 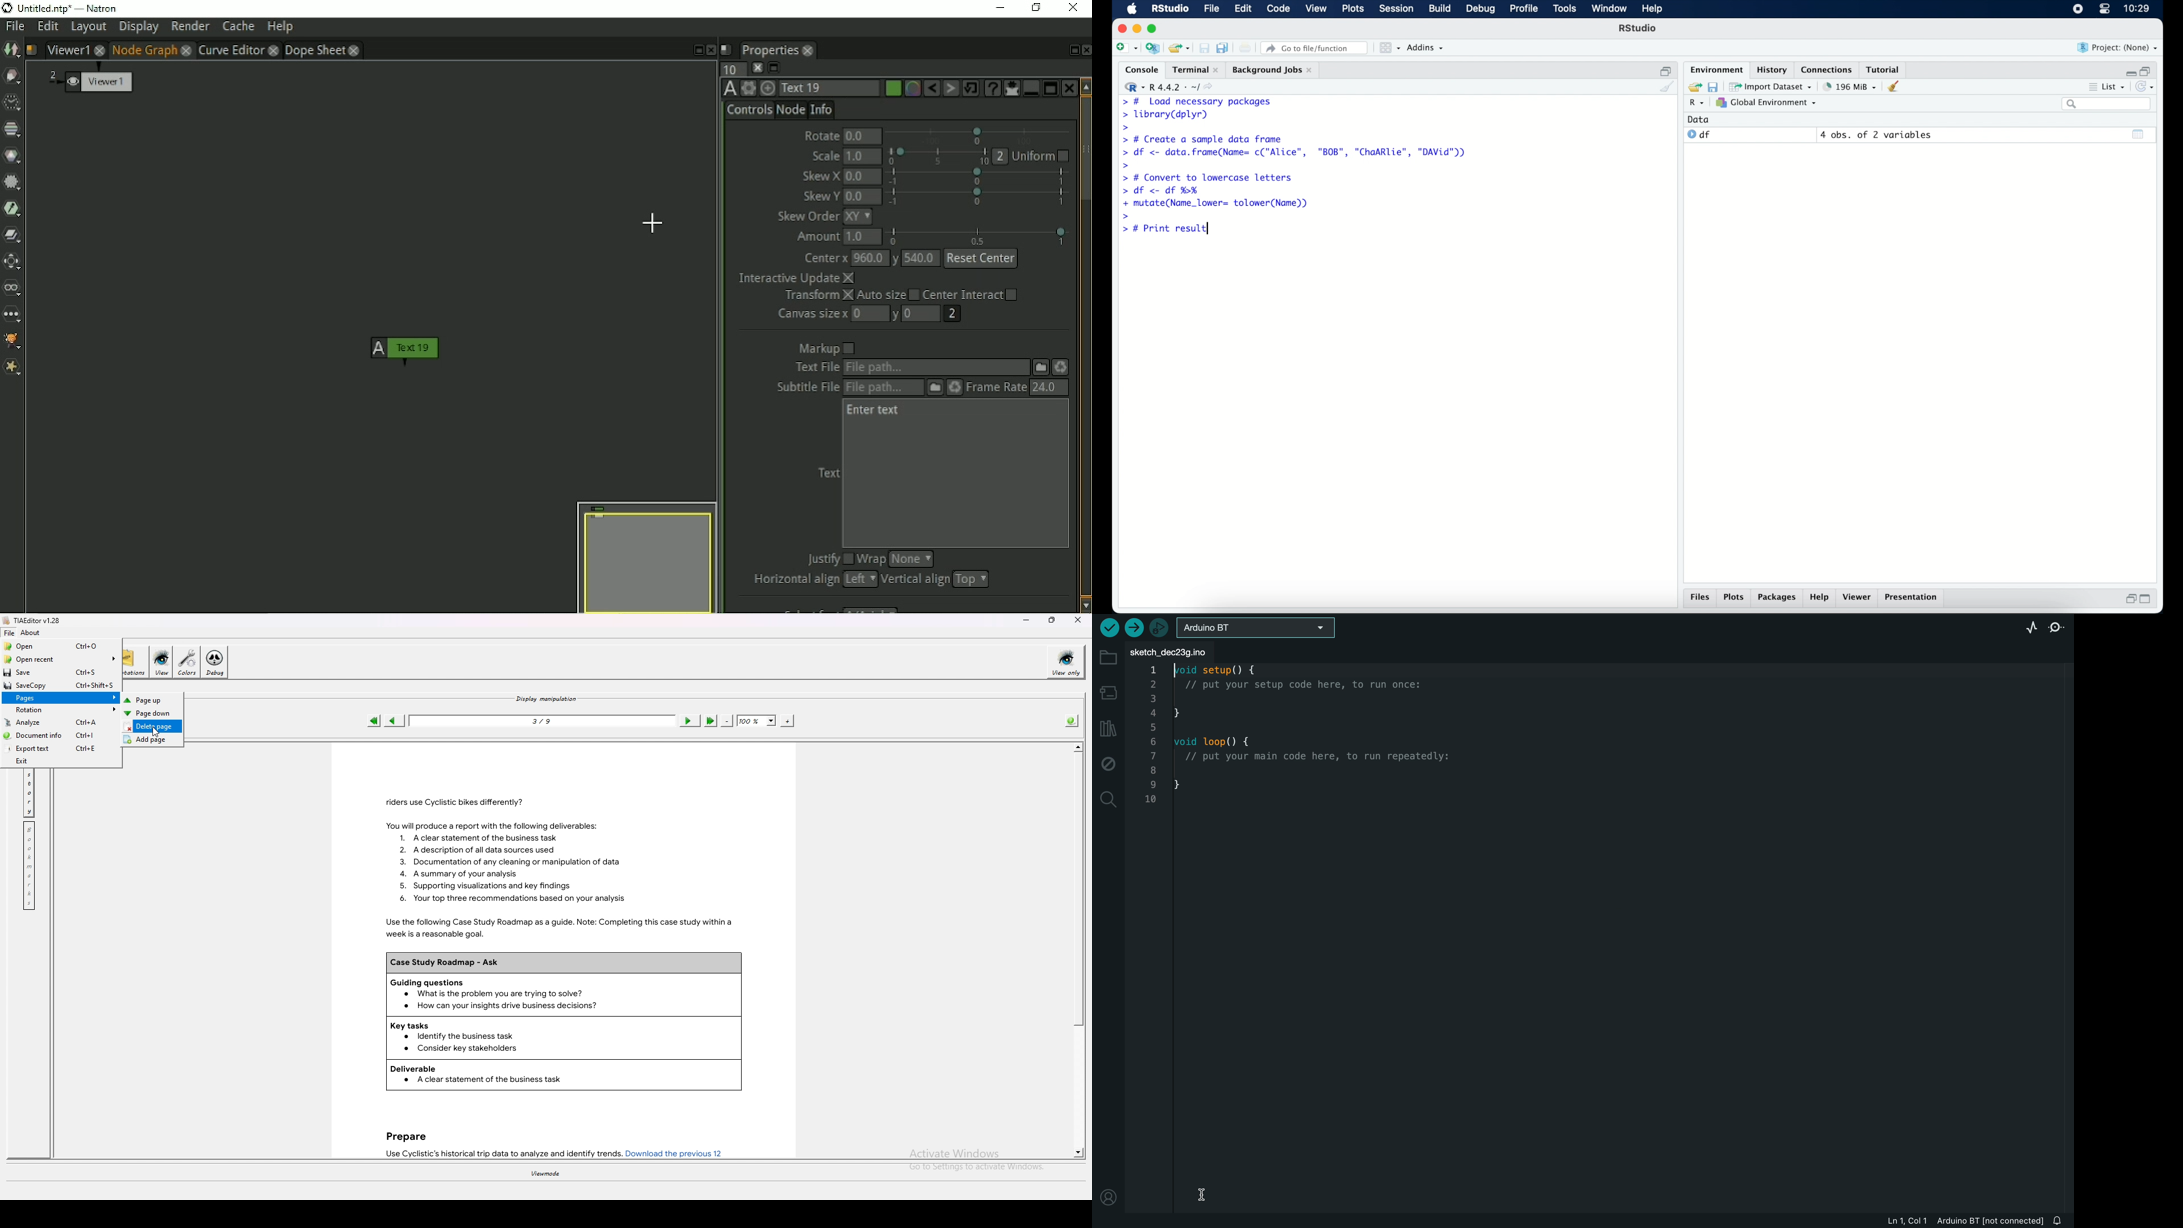 What do you see at coordinates (1898, 87) in the screenshot?
I see `clear workspace` at bounding box center [1898, 87].